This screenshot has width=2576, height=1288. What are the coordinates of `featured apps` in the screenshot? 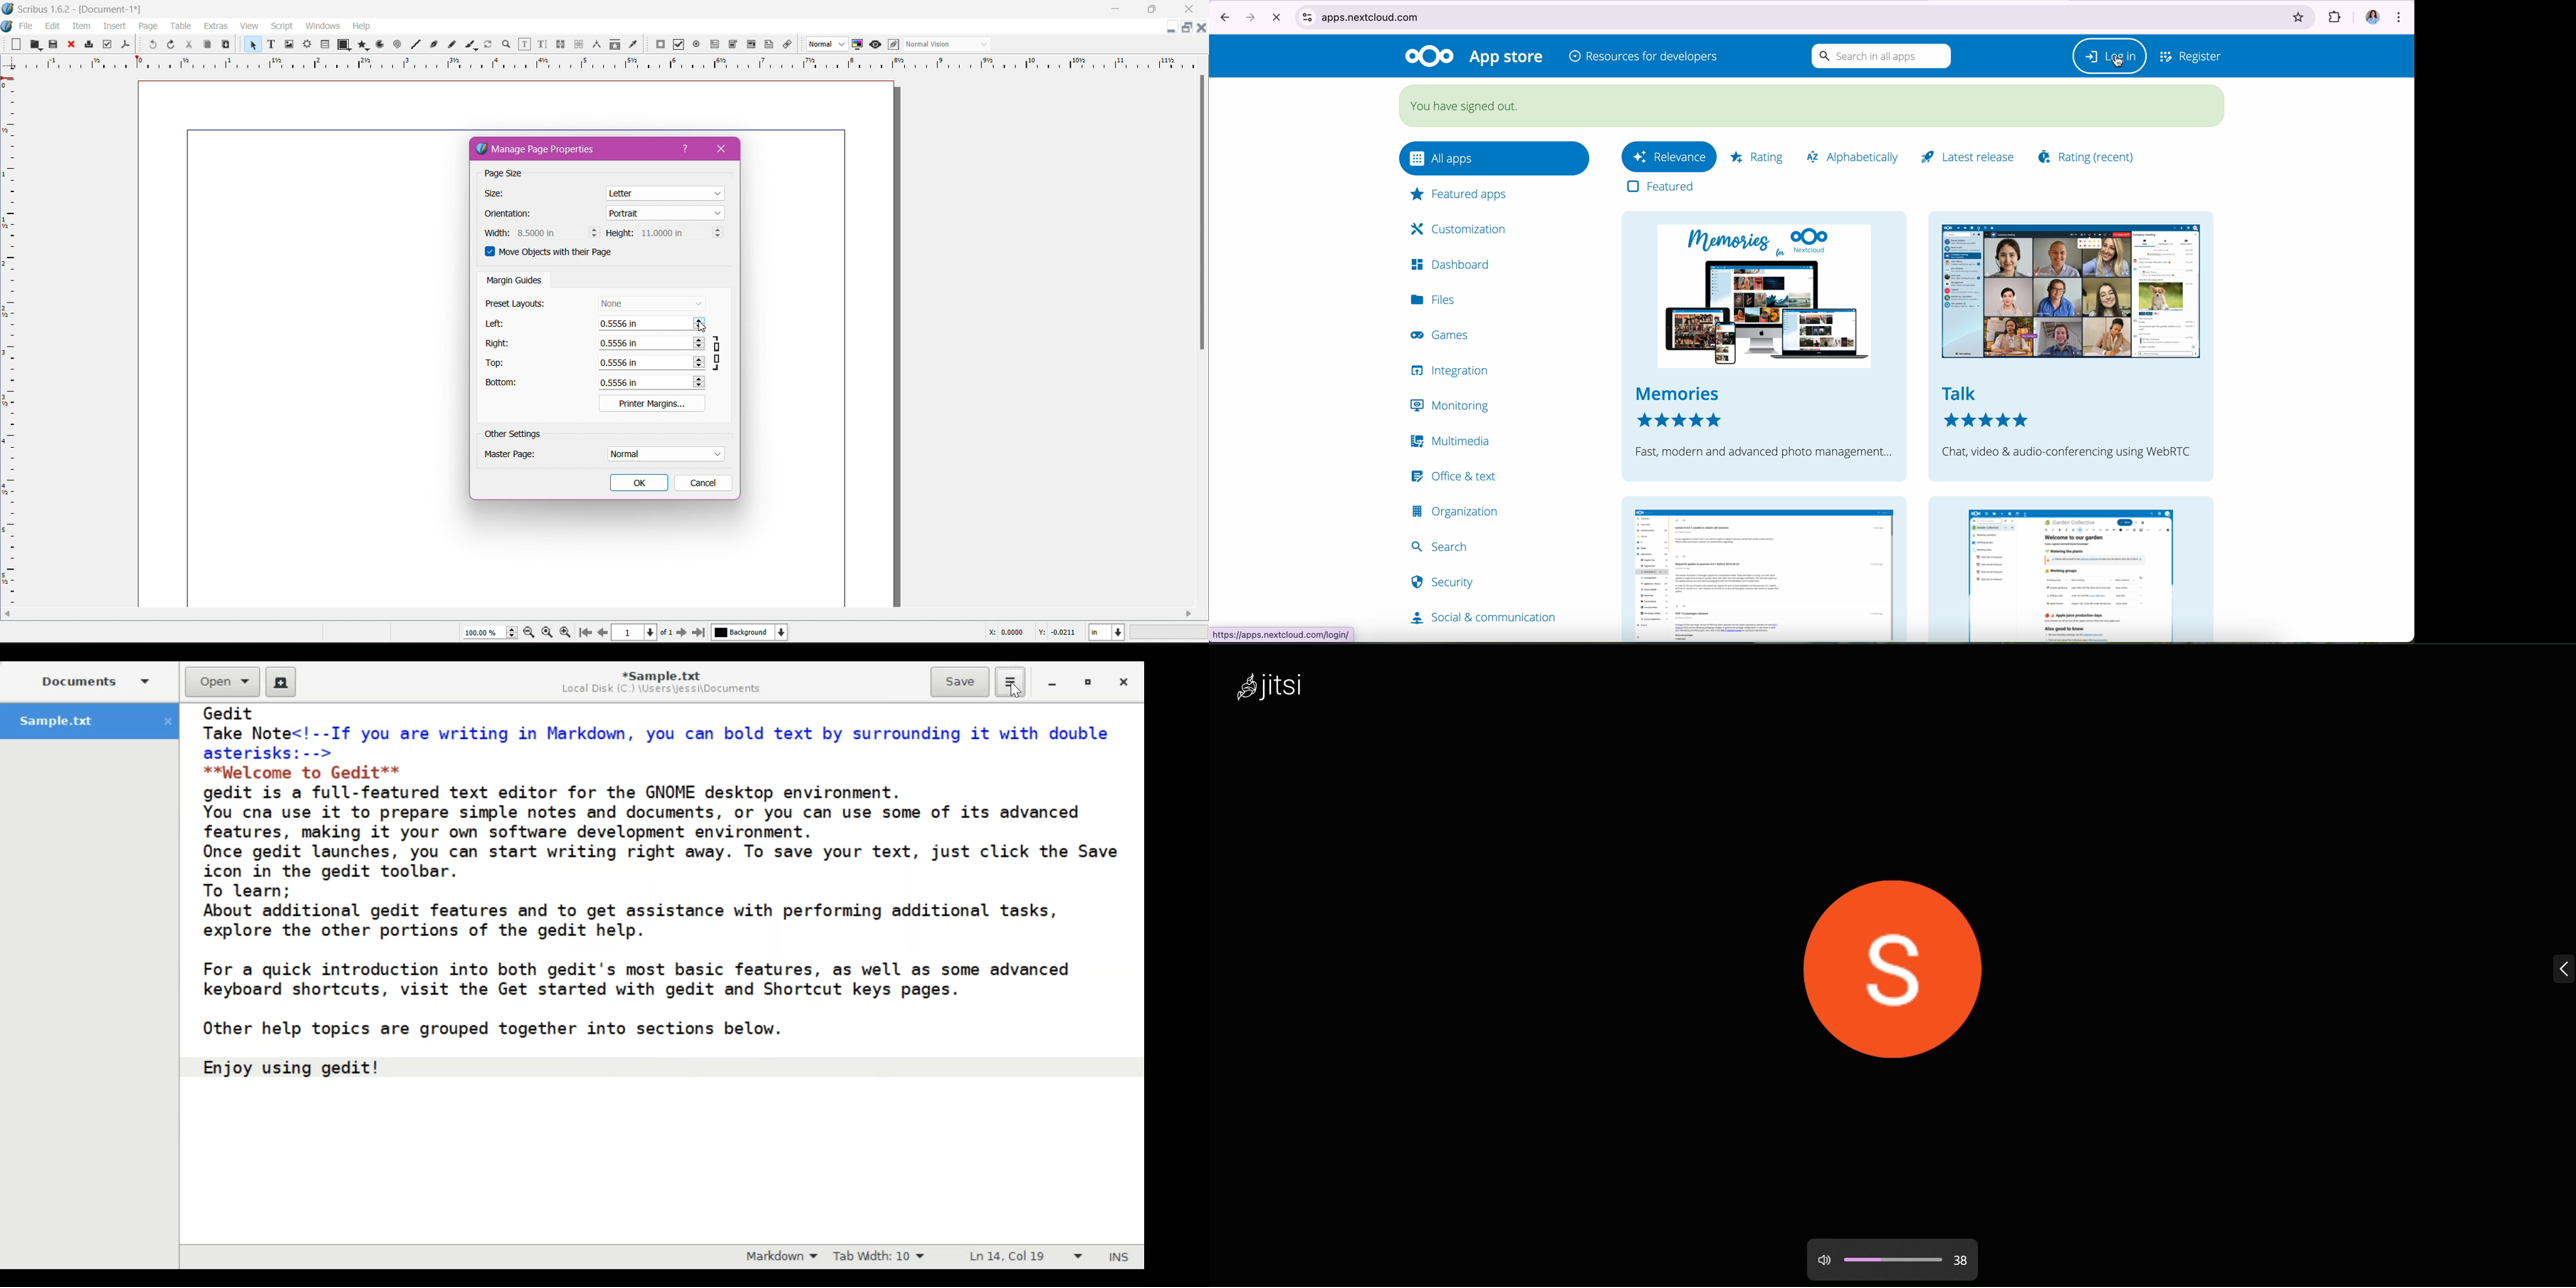 It's located at (1469, 196).